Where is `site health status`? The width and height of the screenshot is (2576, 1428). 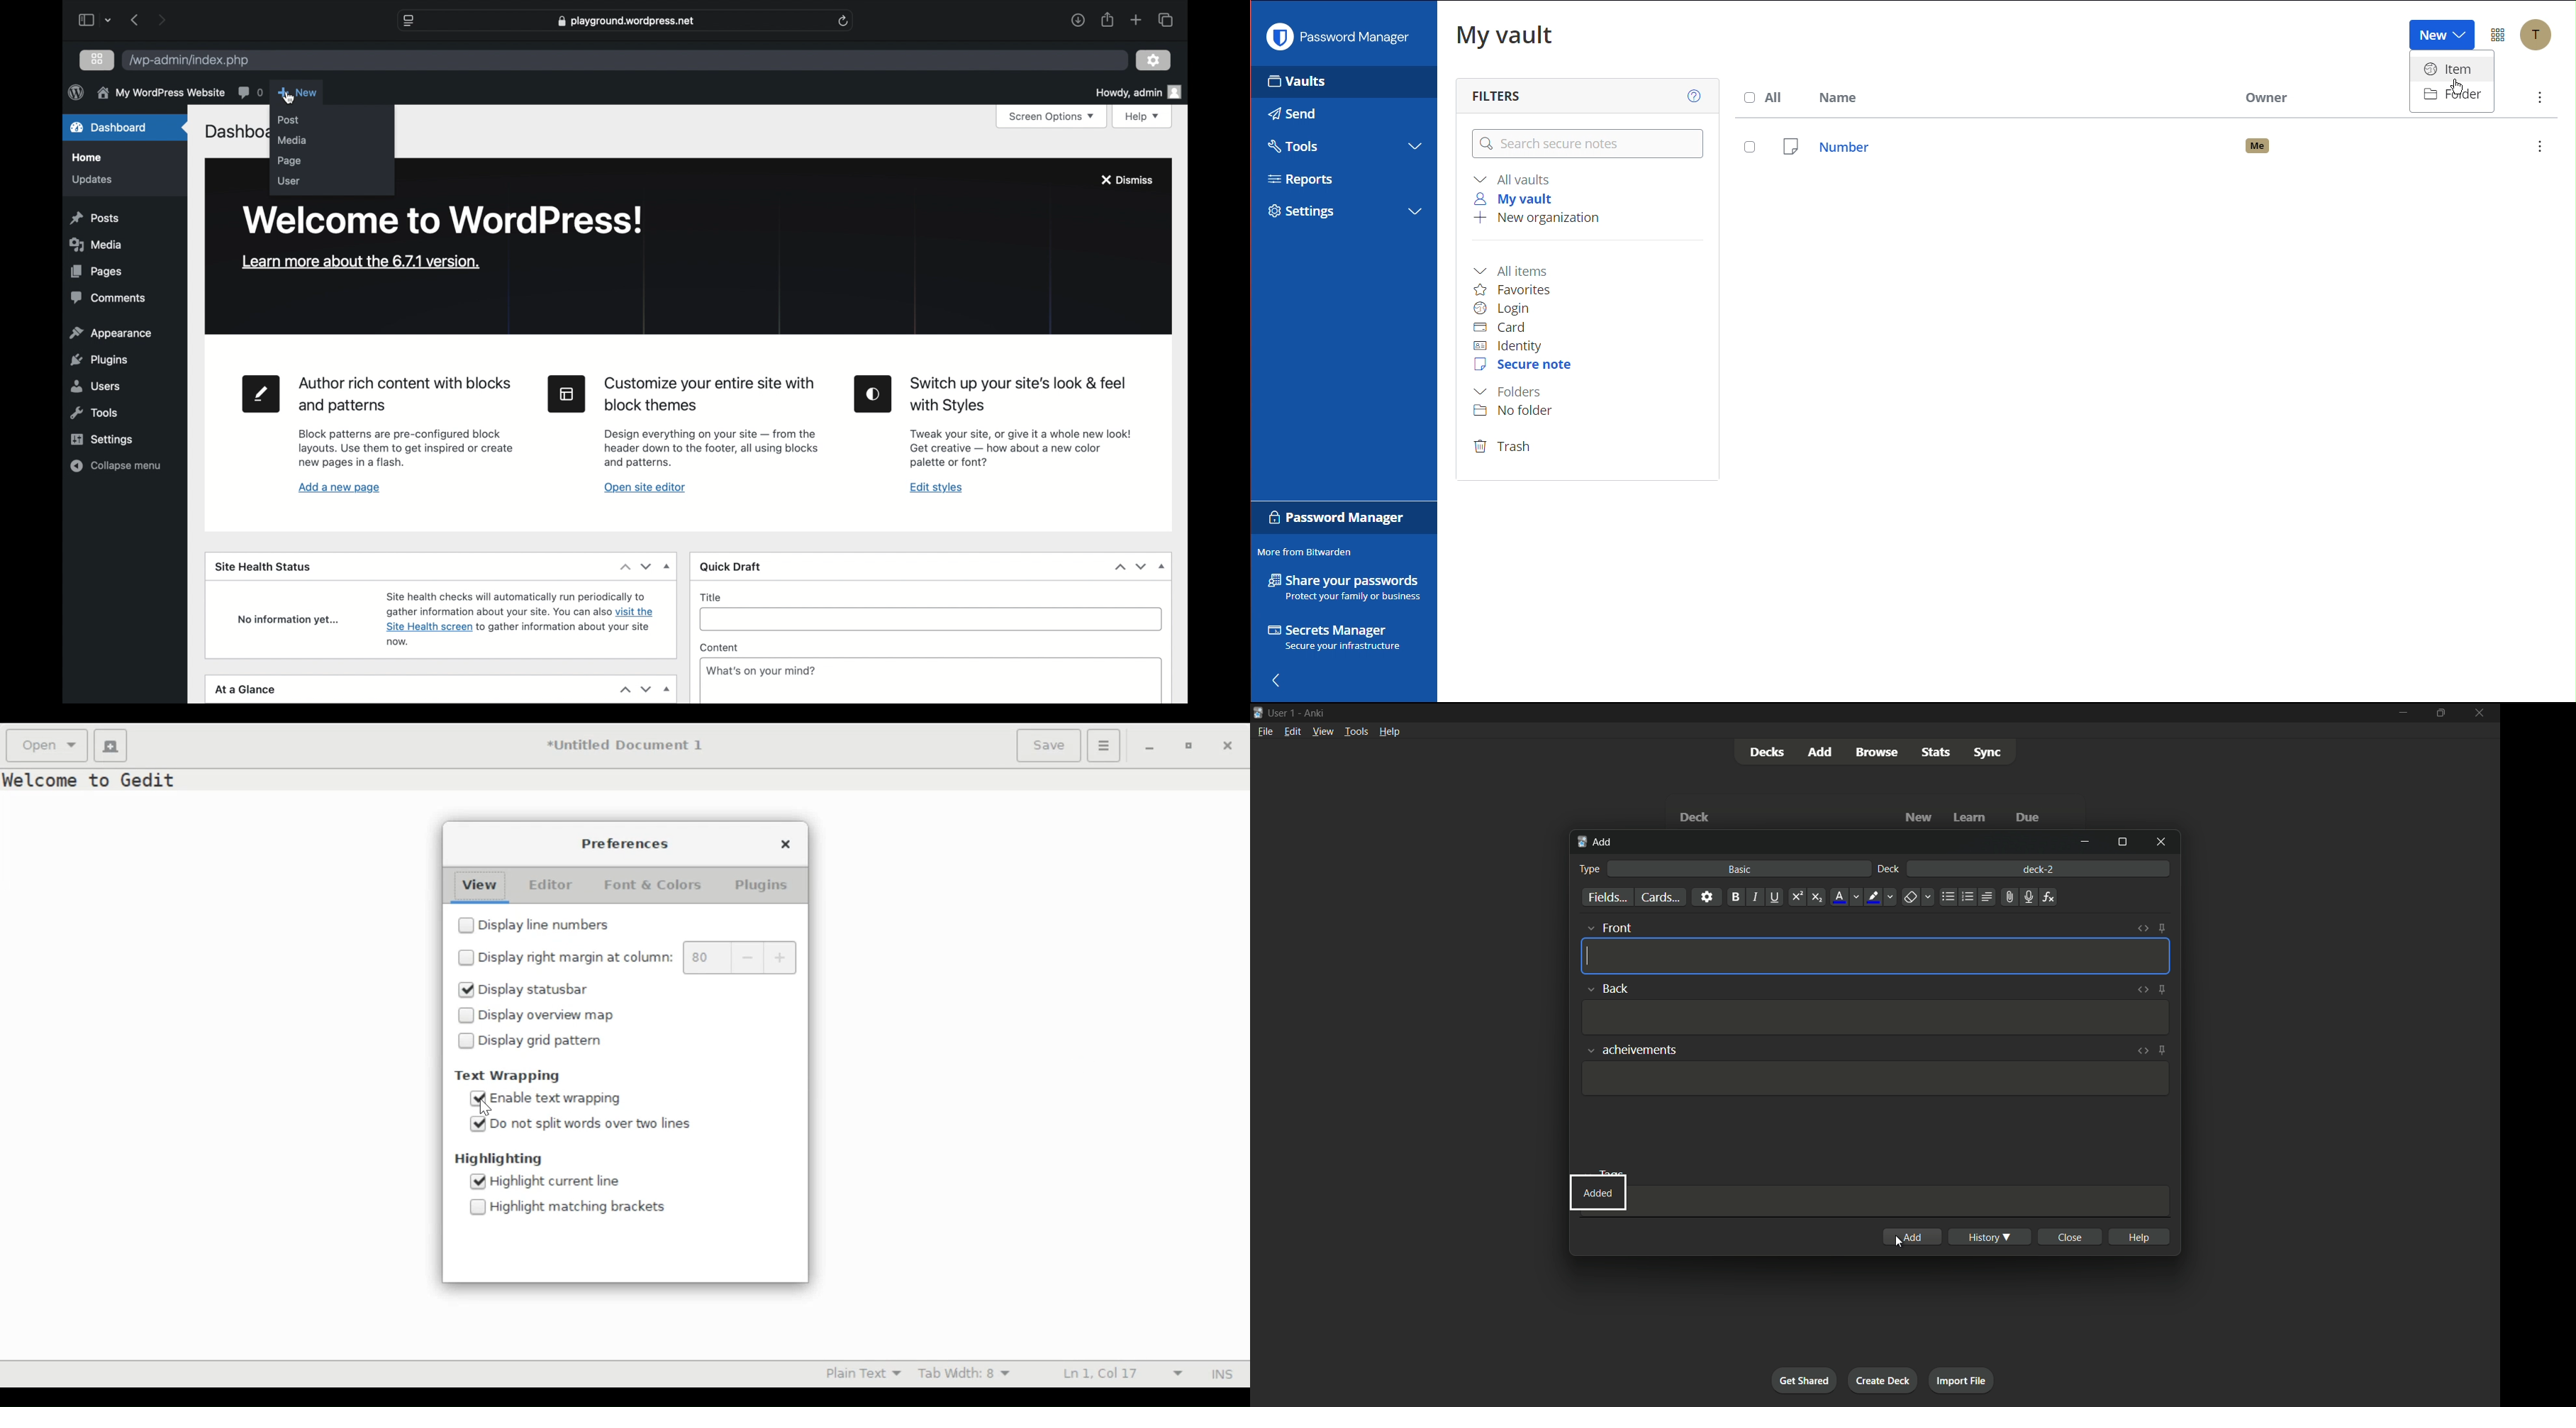 site health status is located at coordinates (262, 566).